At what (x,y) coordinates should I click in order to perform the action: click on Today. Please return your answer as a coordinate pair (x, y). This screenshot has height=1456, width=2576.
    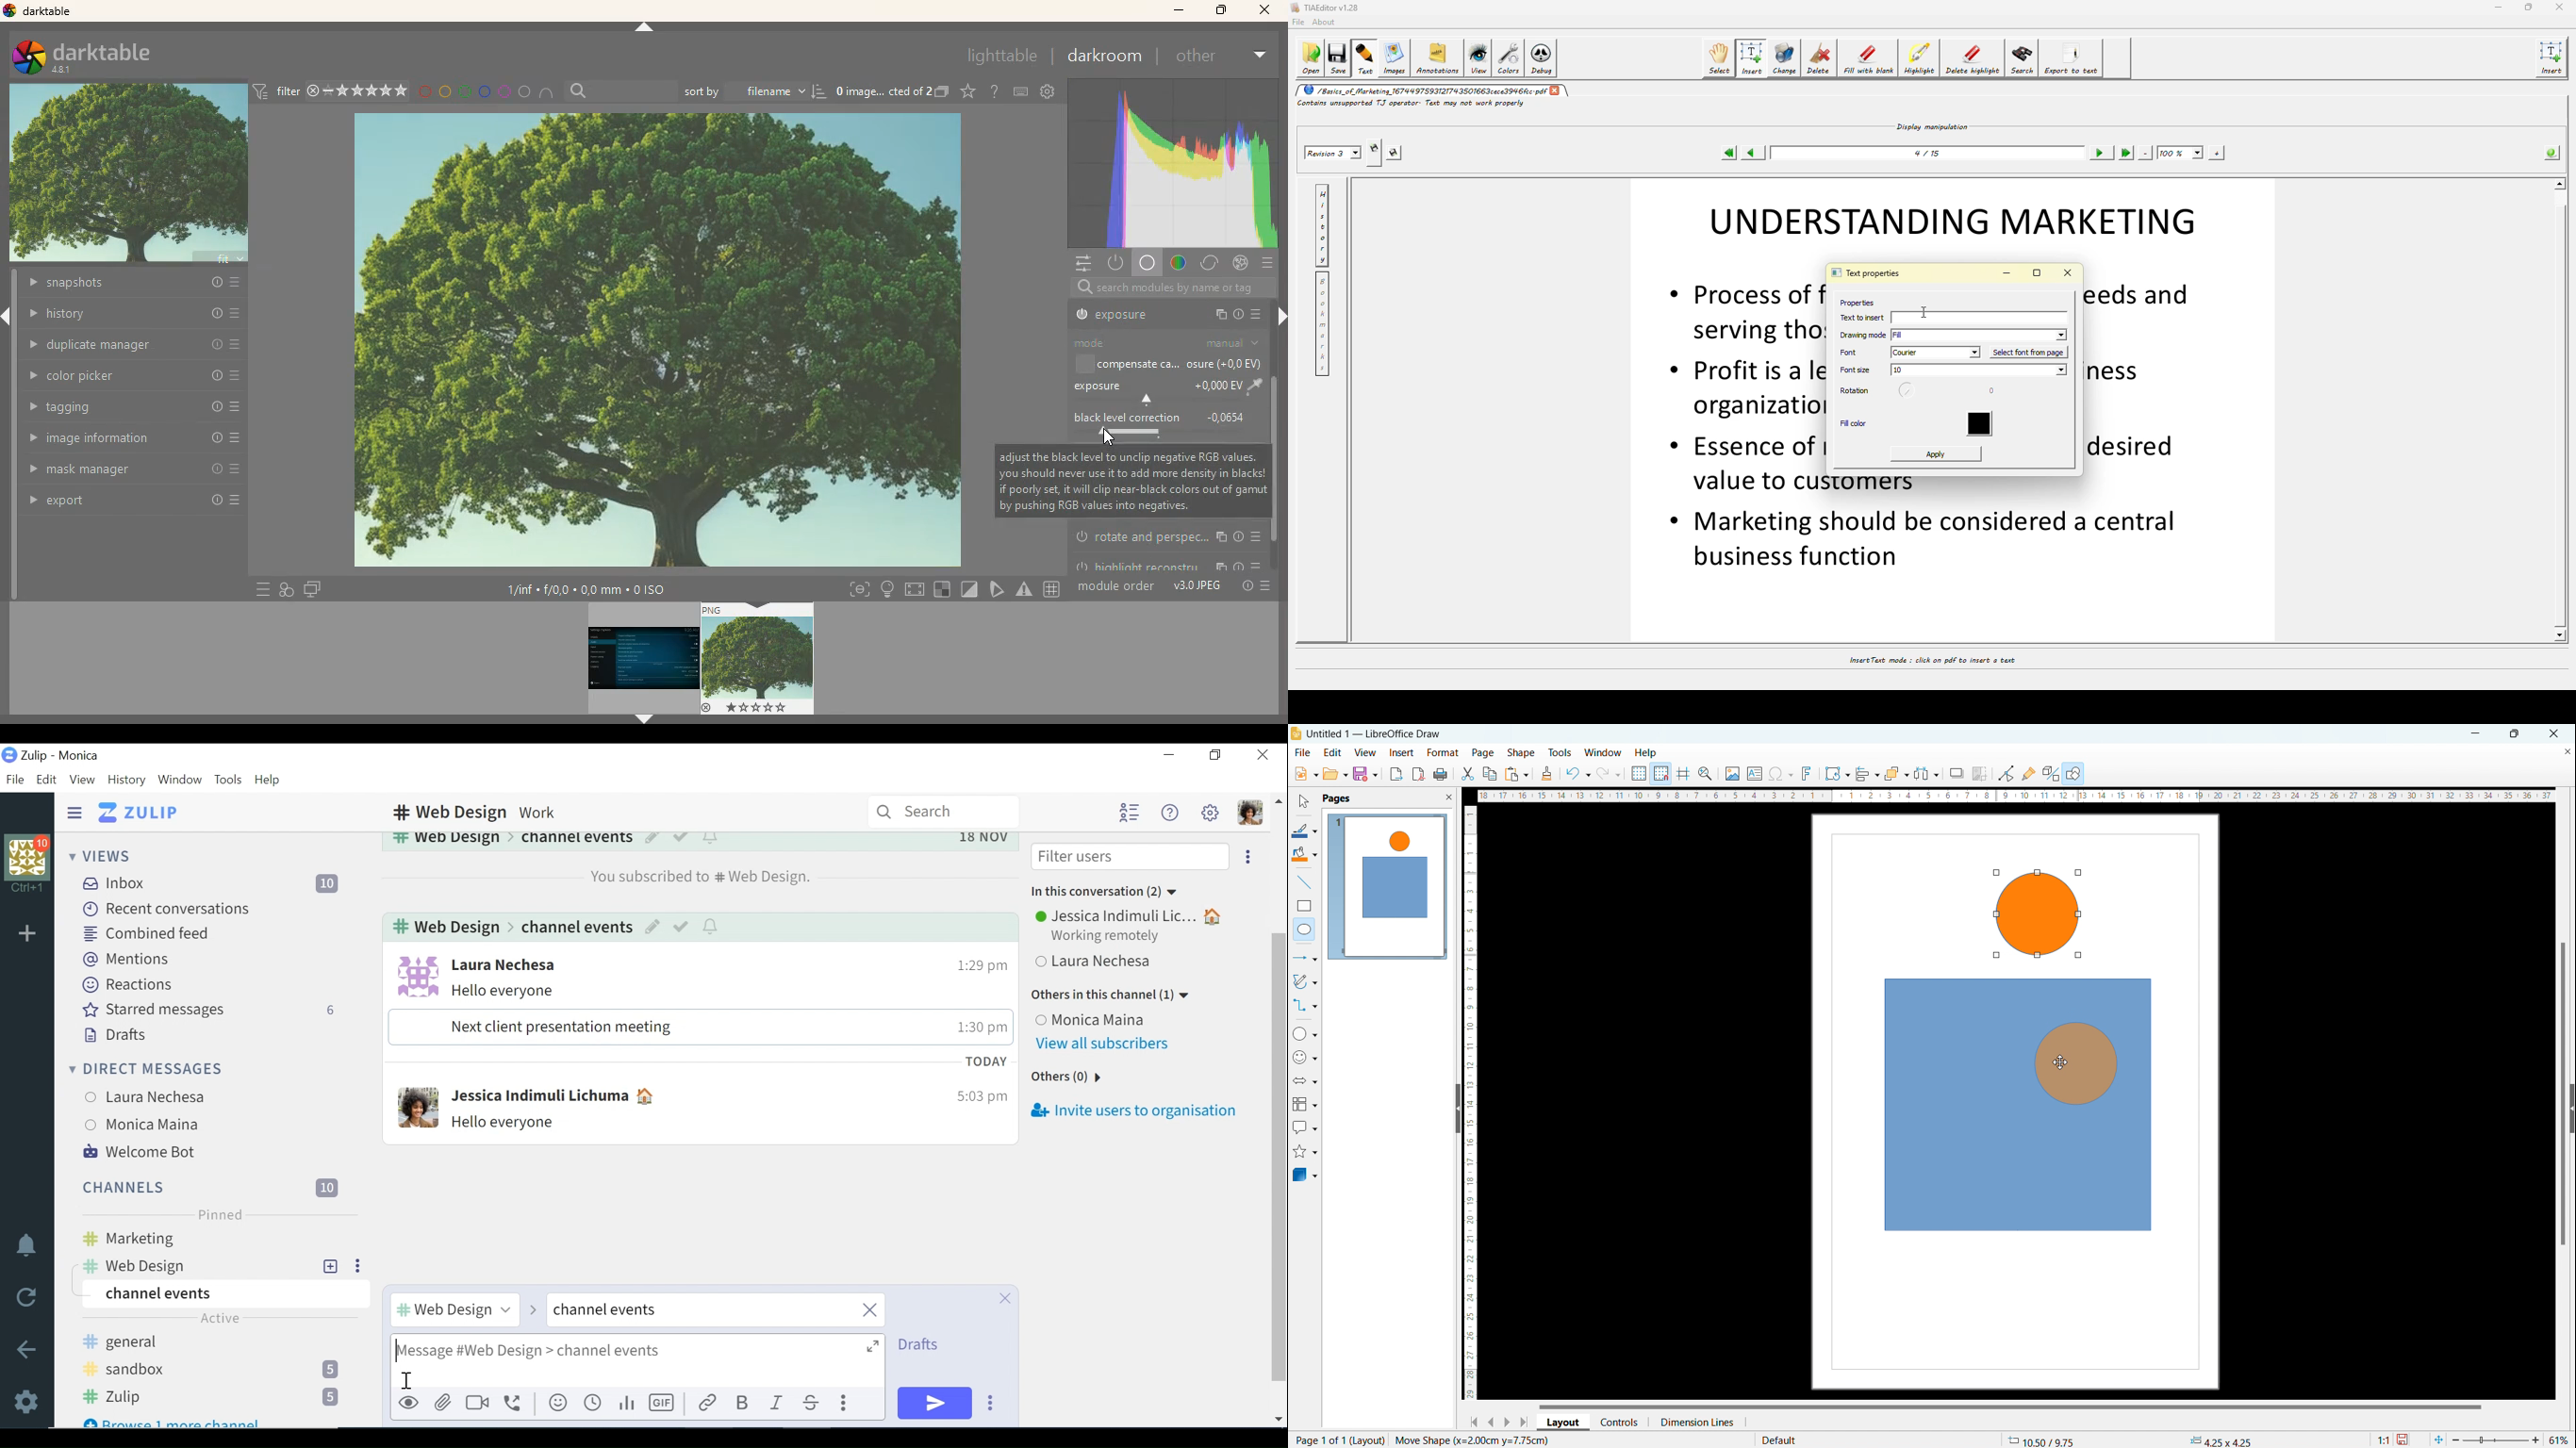
    Looking at the image, I should click on (984, 1061).